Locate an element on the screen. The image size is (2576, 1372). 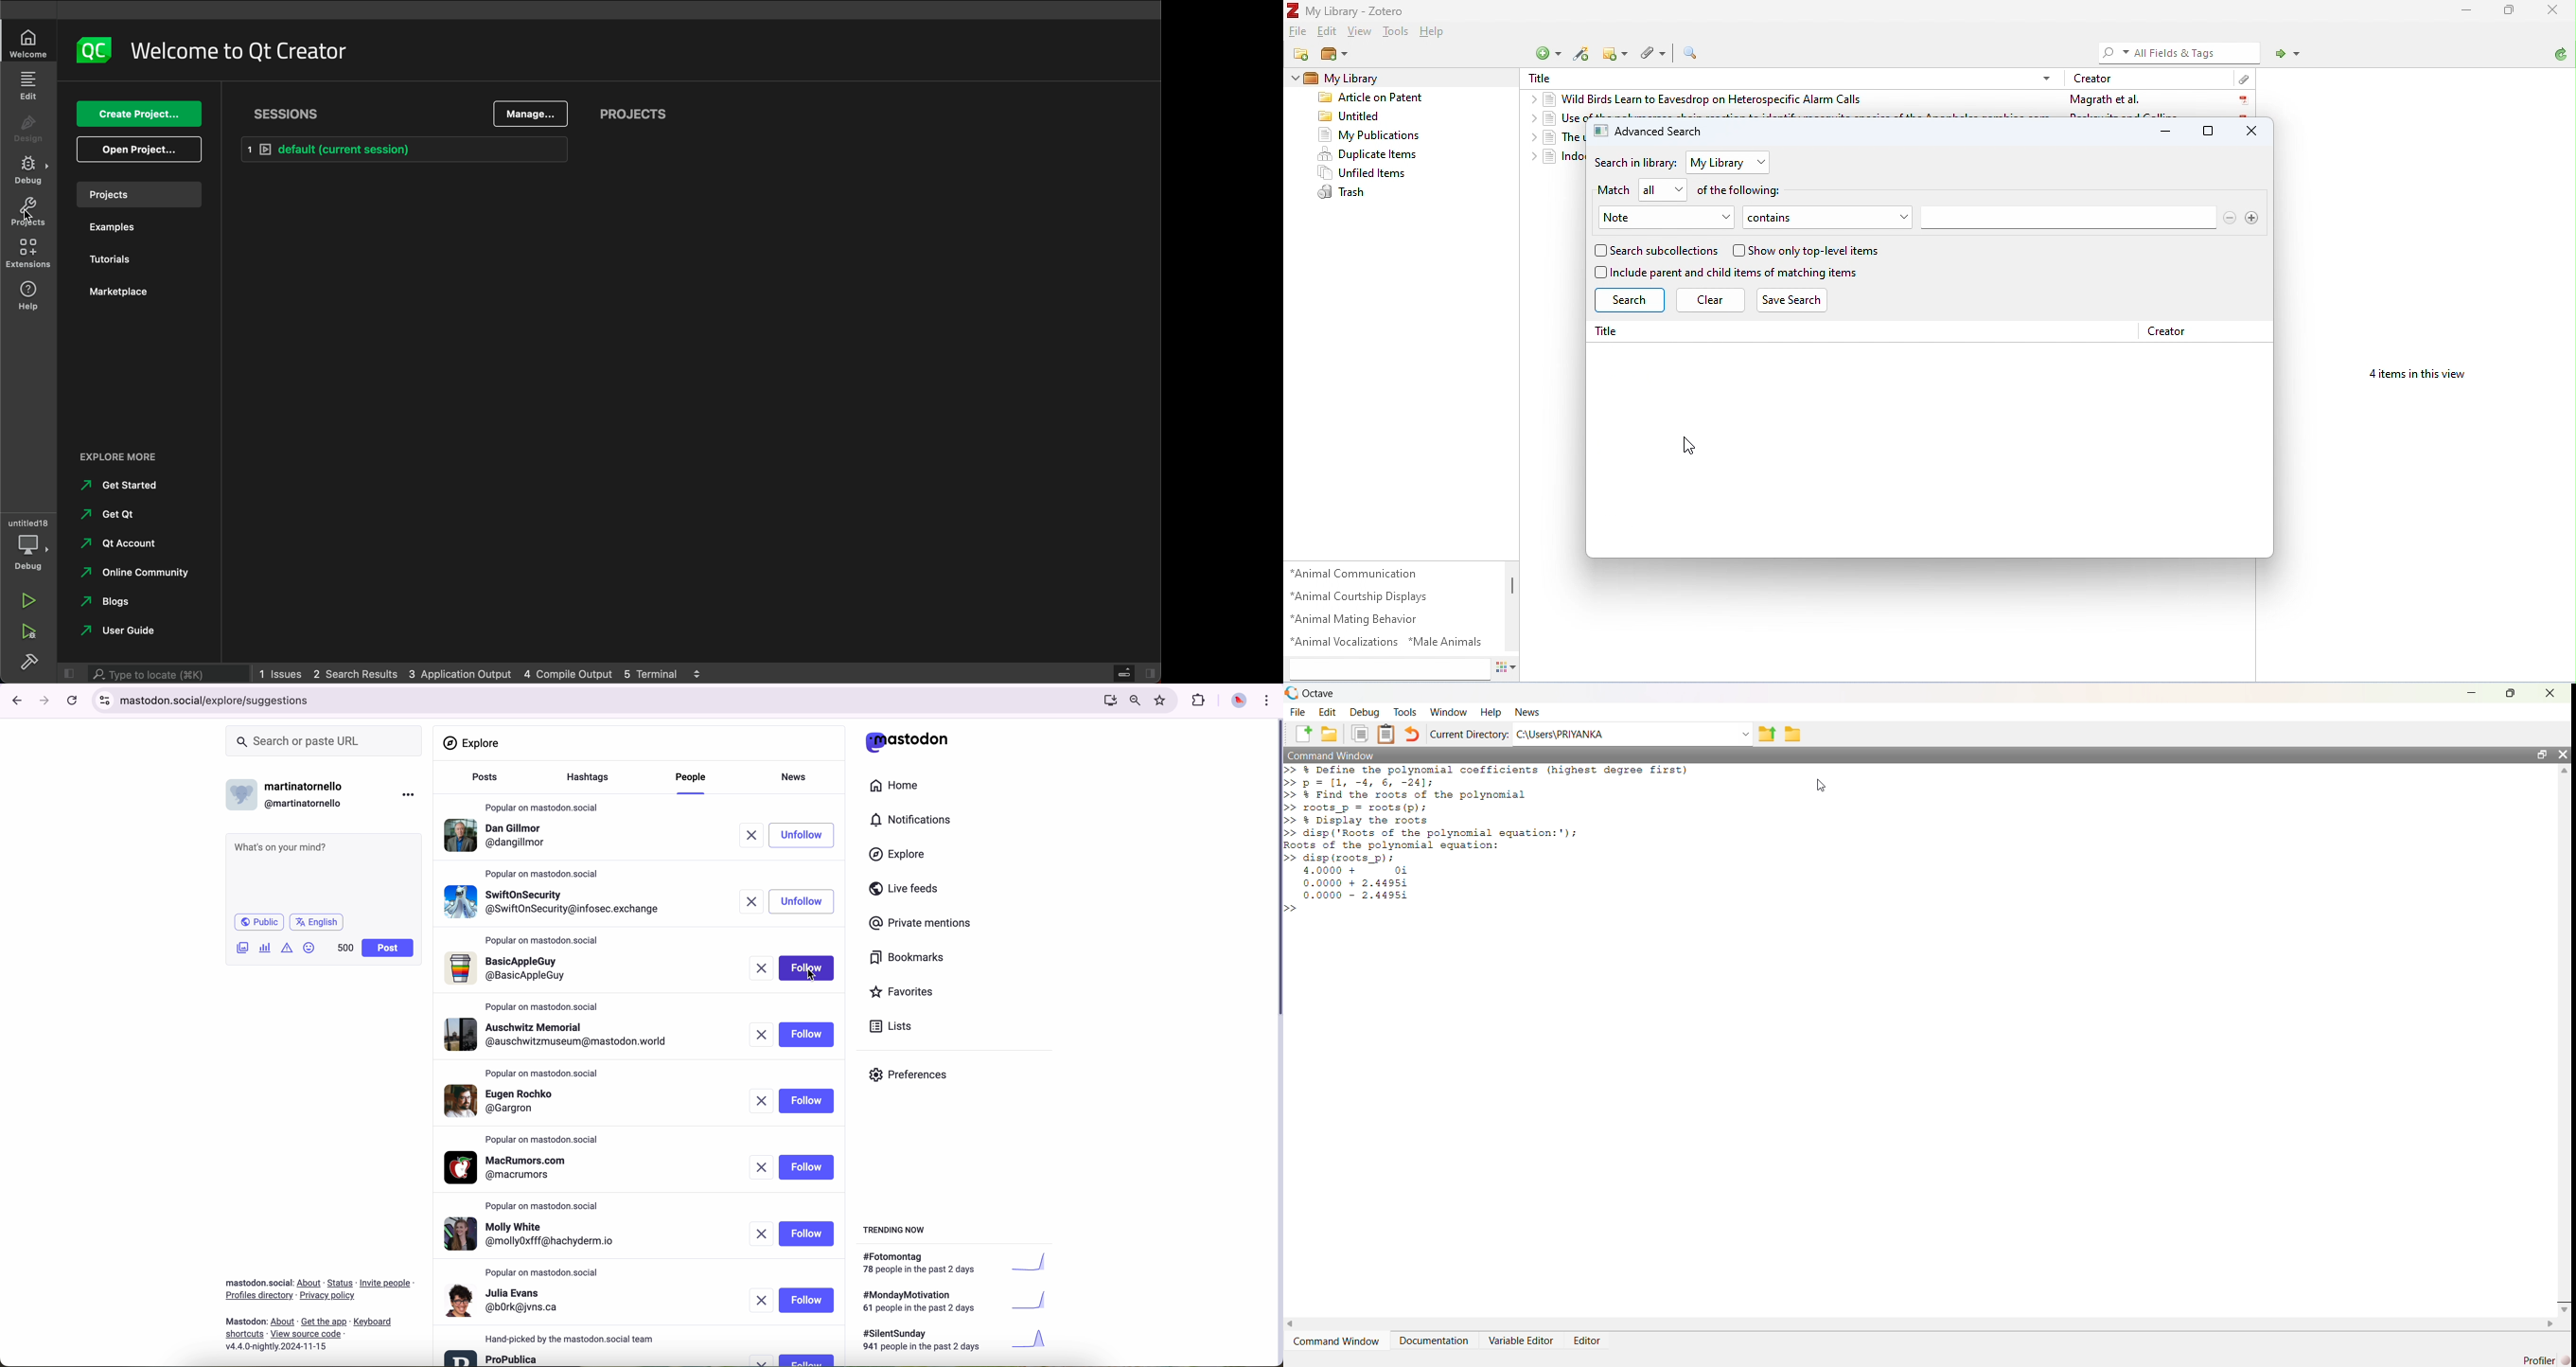
popular on mastodon.social is located at coordinates (541, 1071).